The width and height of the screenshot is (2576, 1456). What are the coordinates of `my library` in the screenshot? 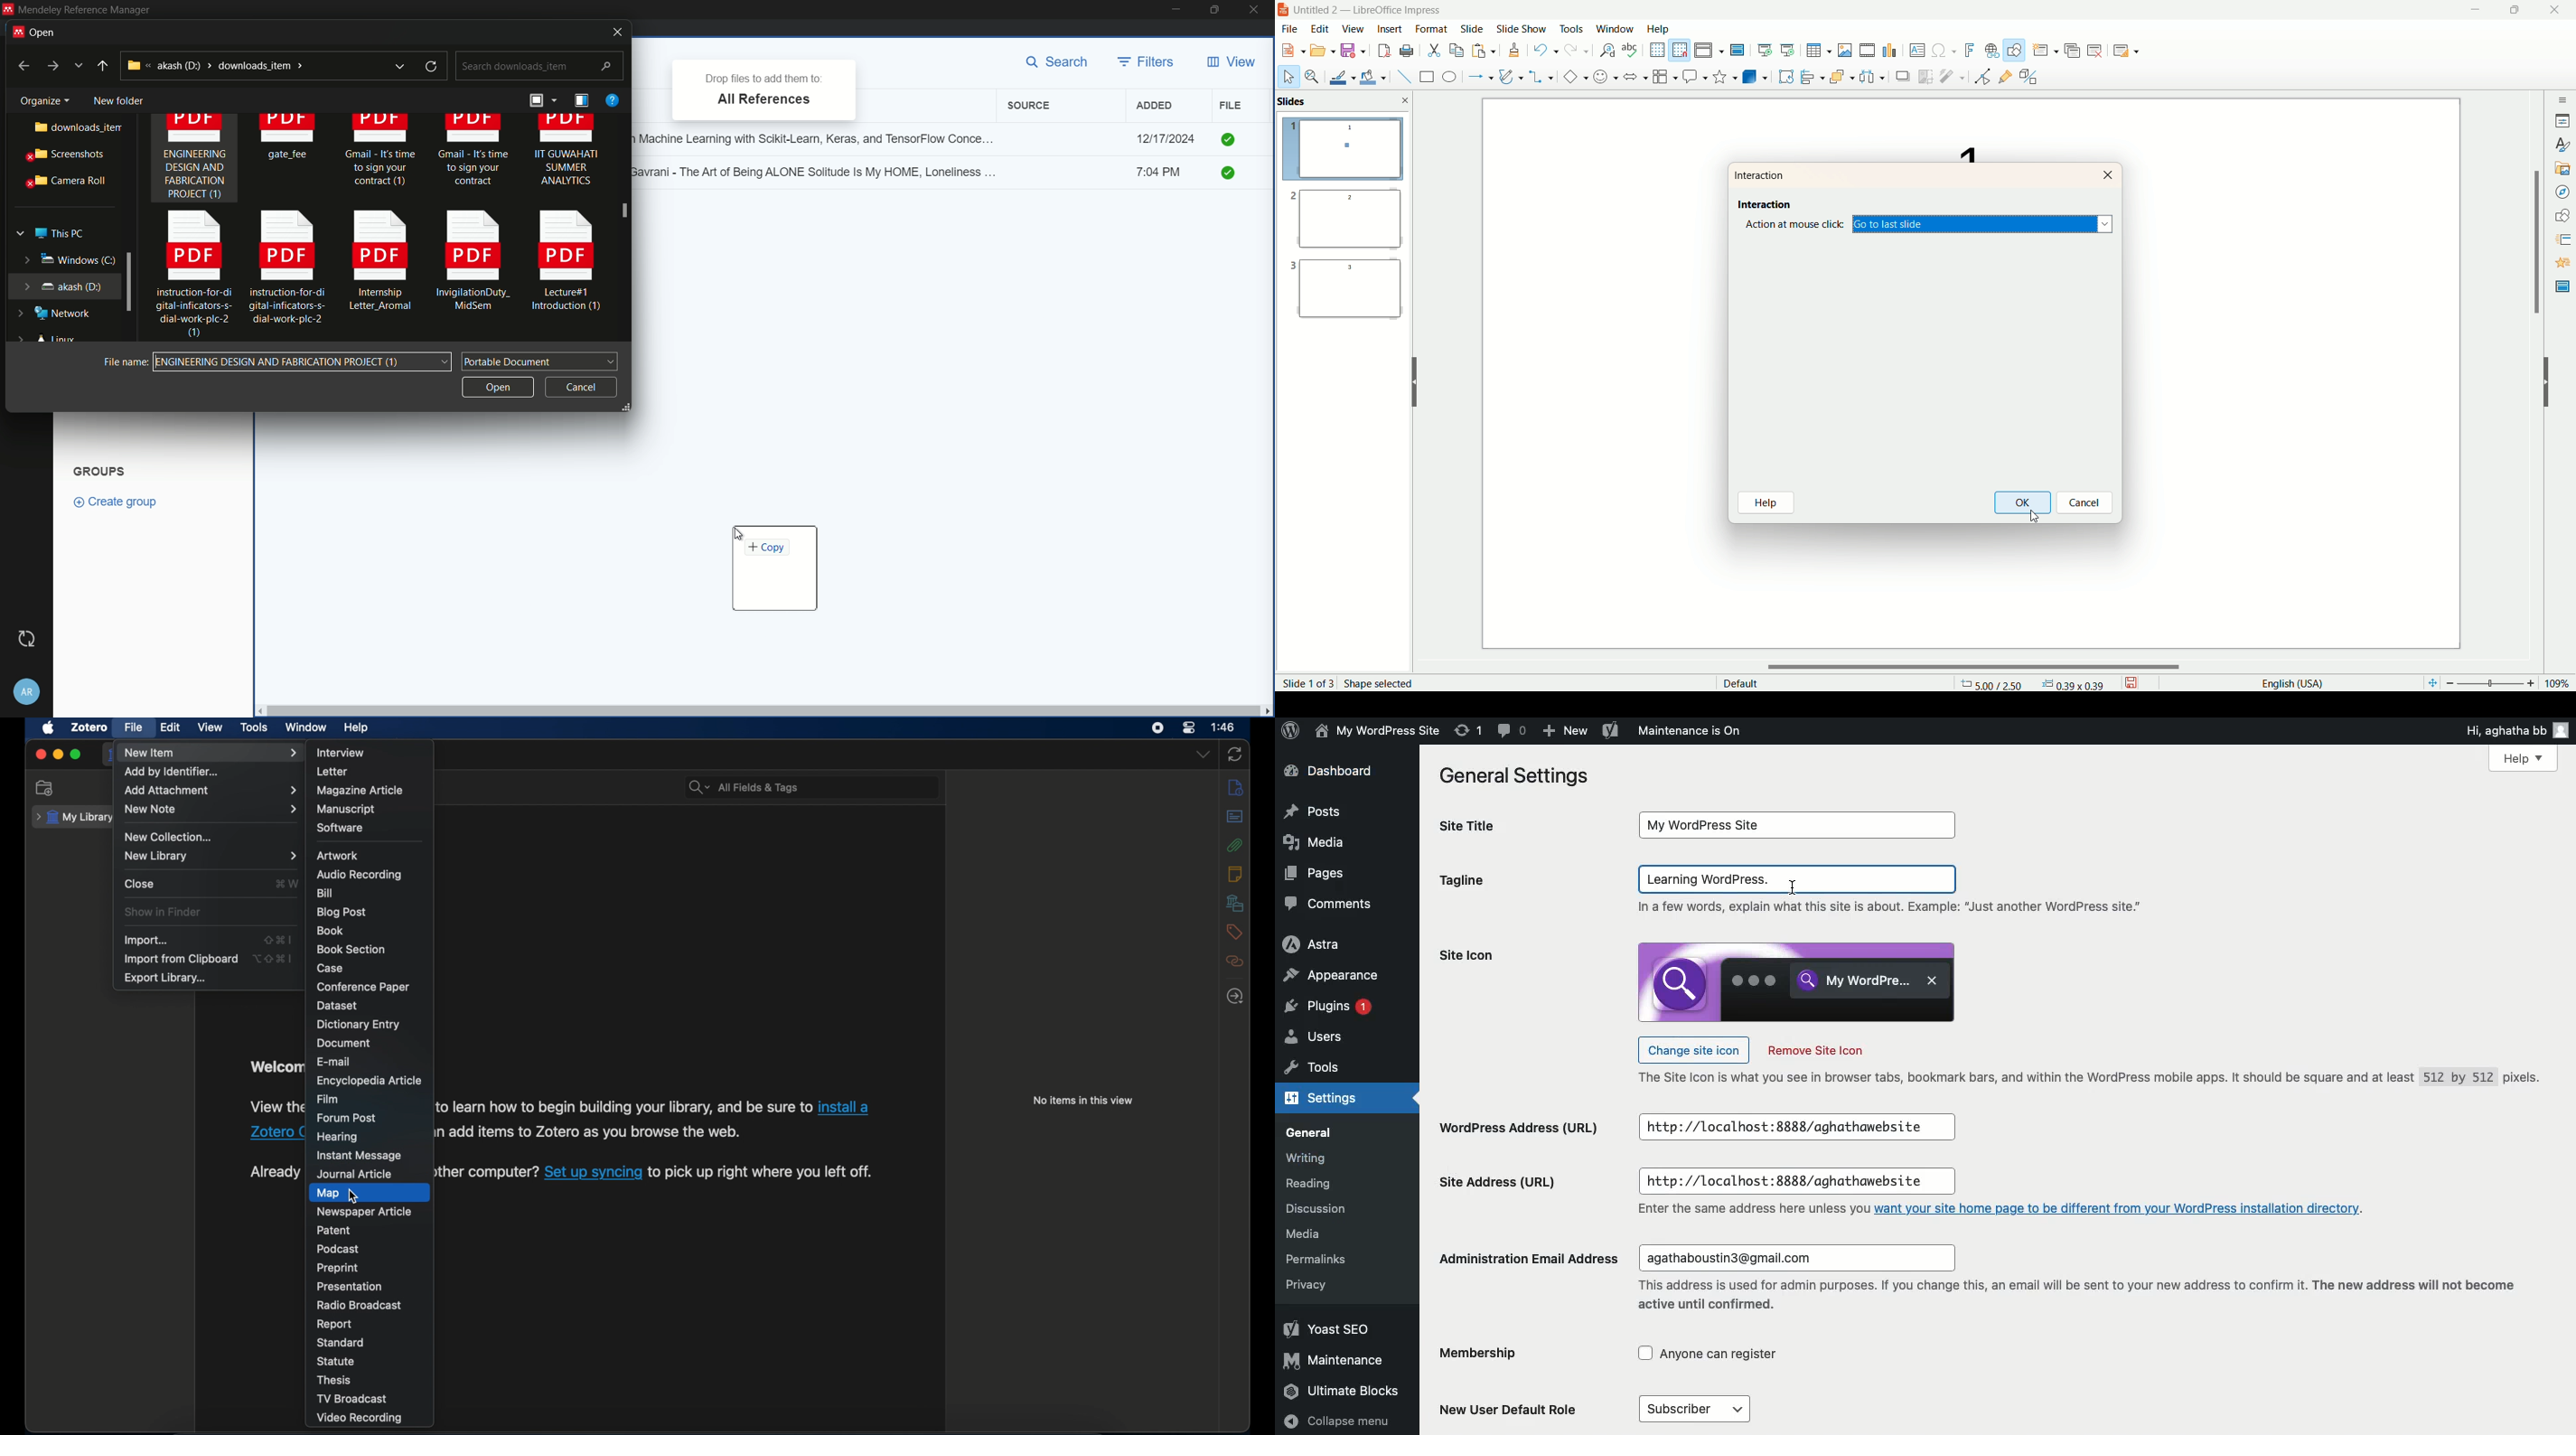 It's located at (72, 817).